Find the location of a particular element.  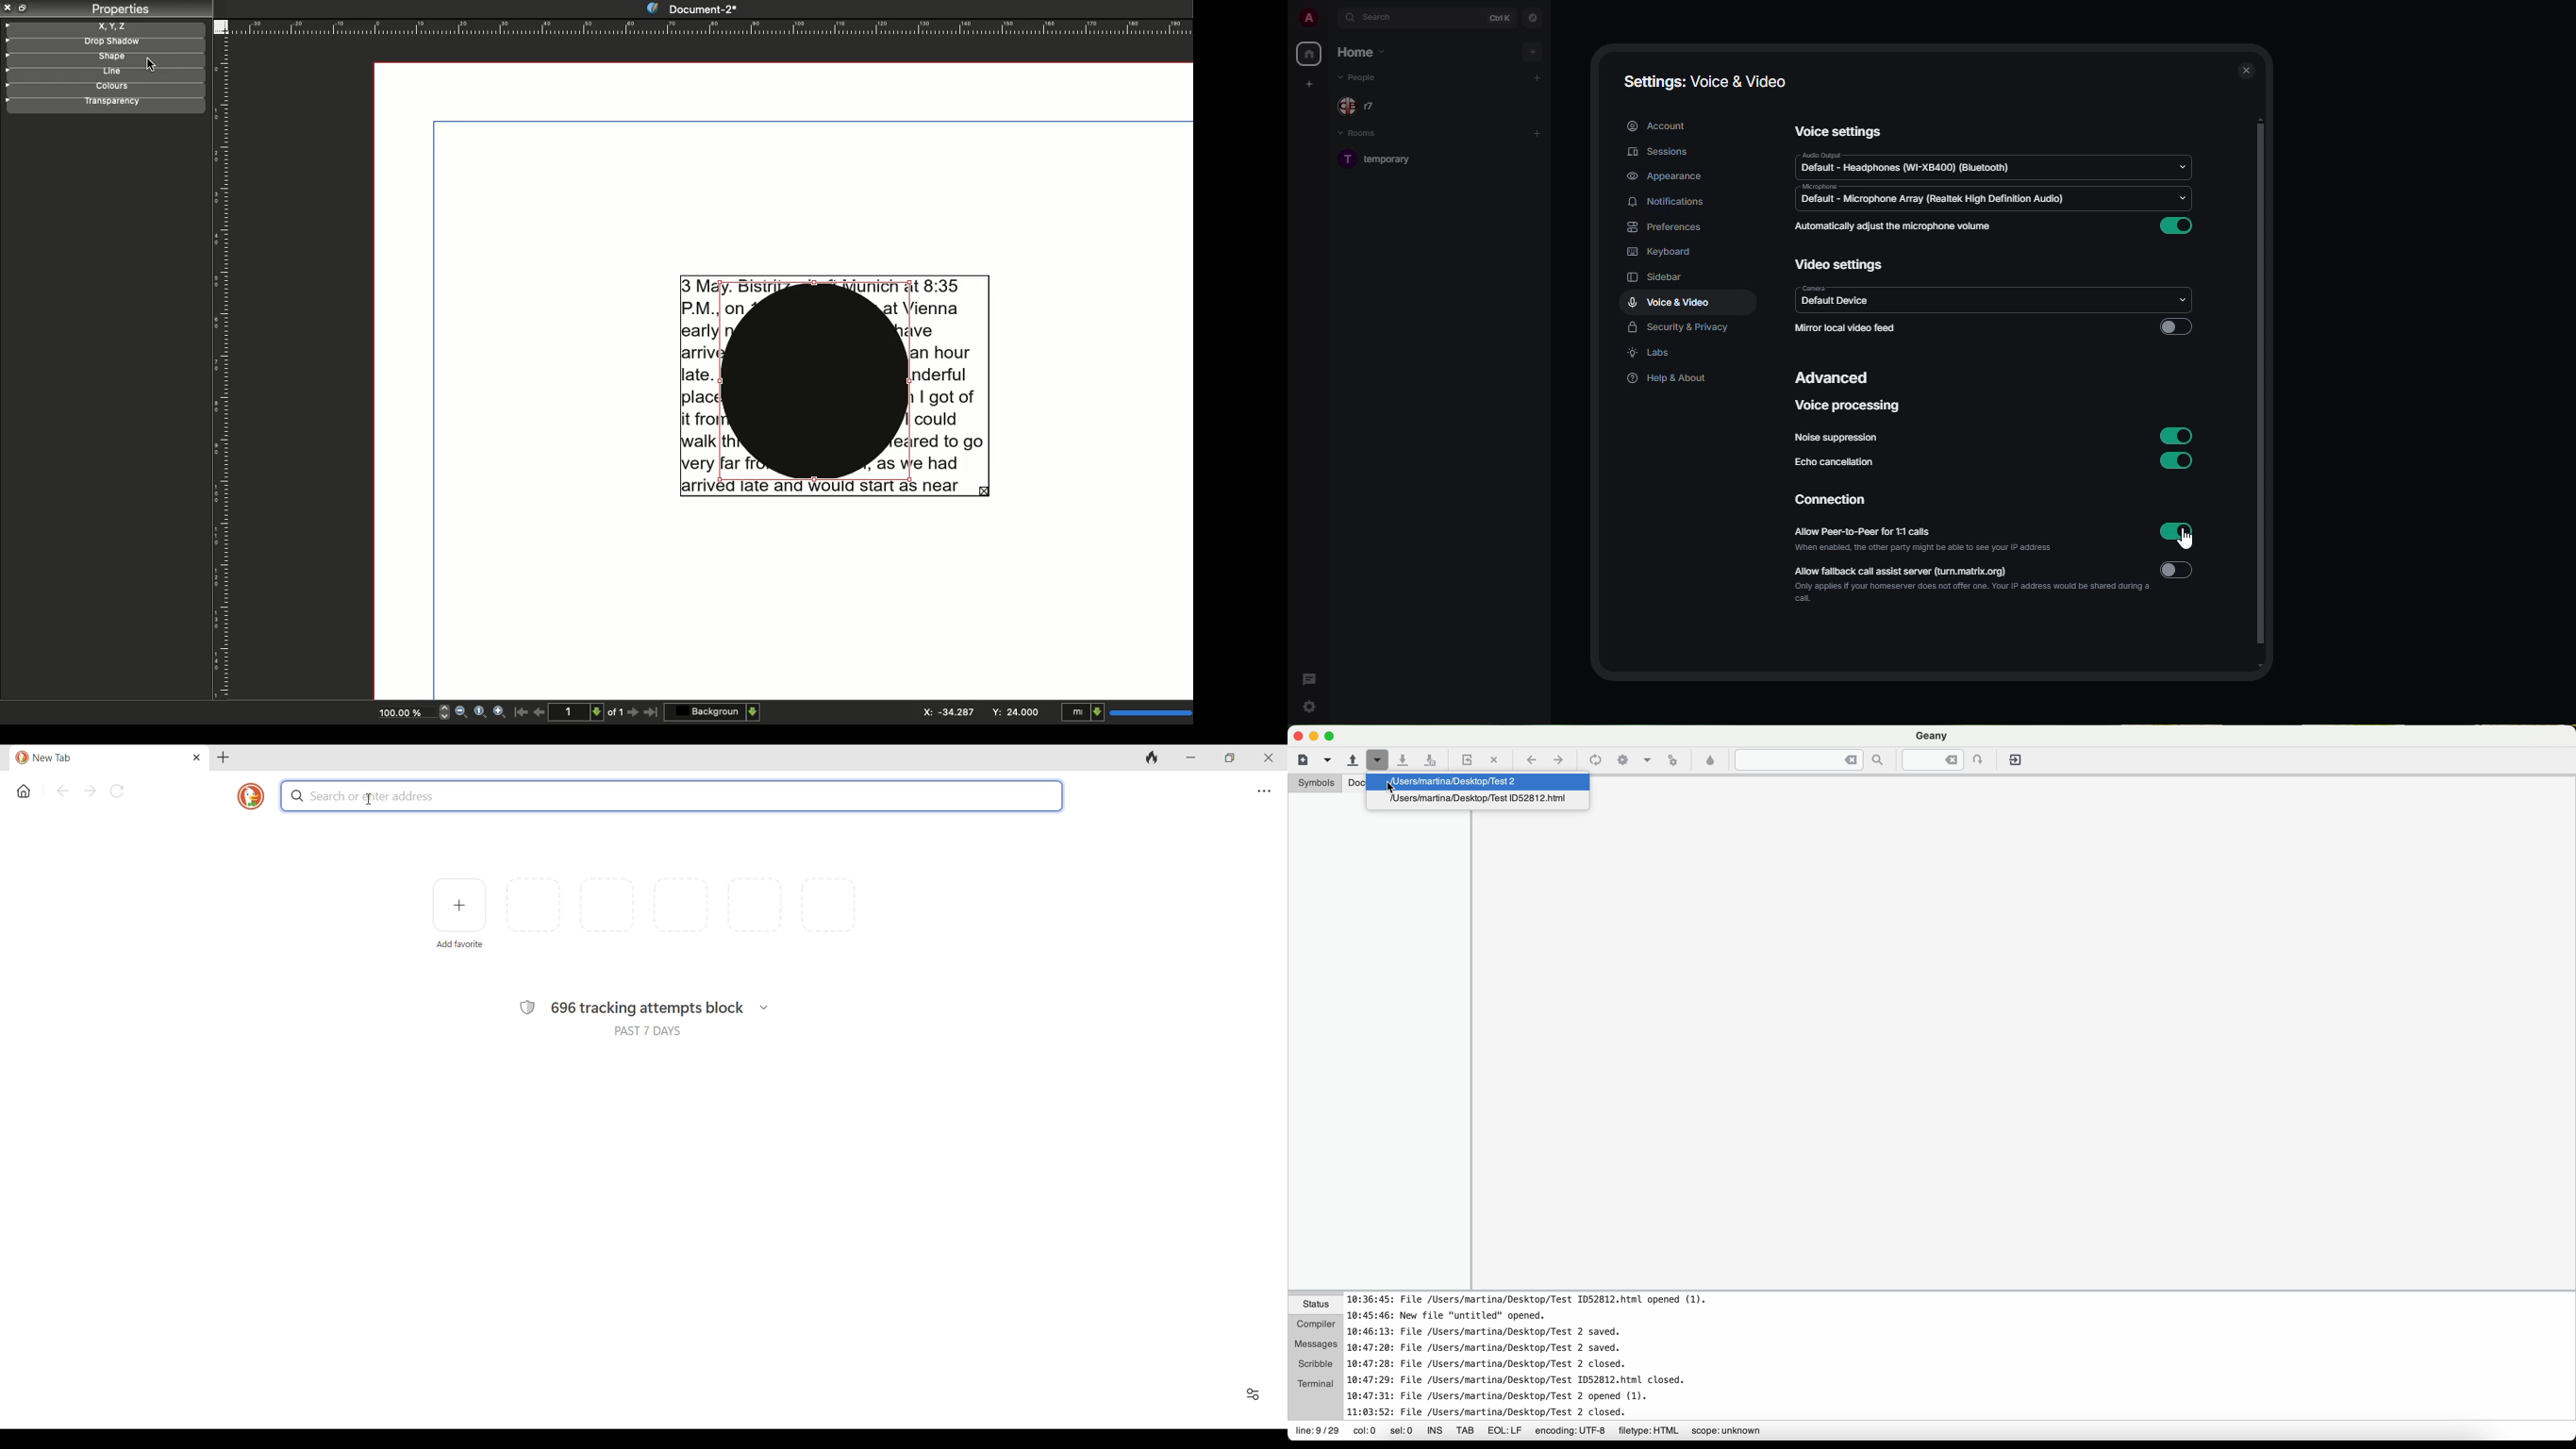

preferences is located at coordinates (1663, 227).